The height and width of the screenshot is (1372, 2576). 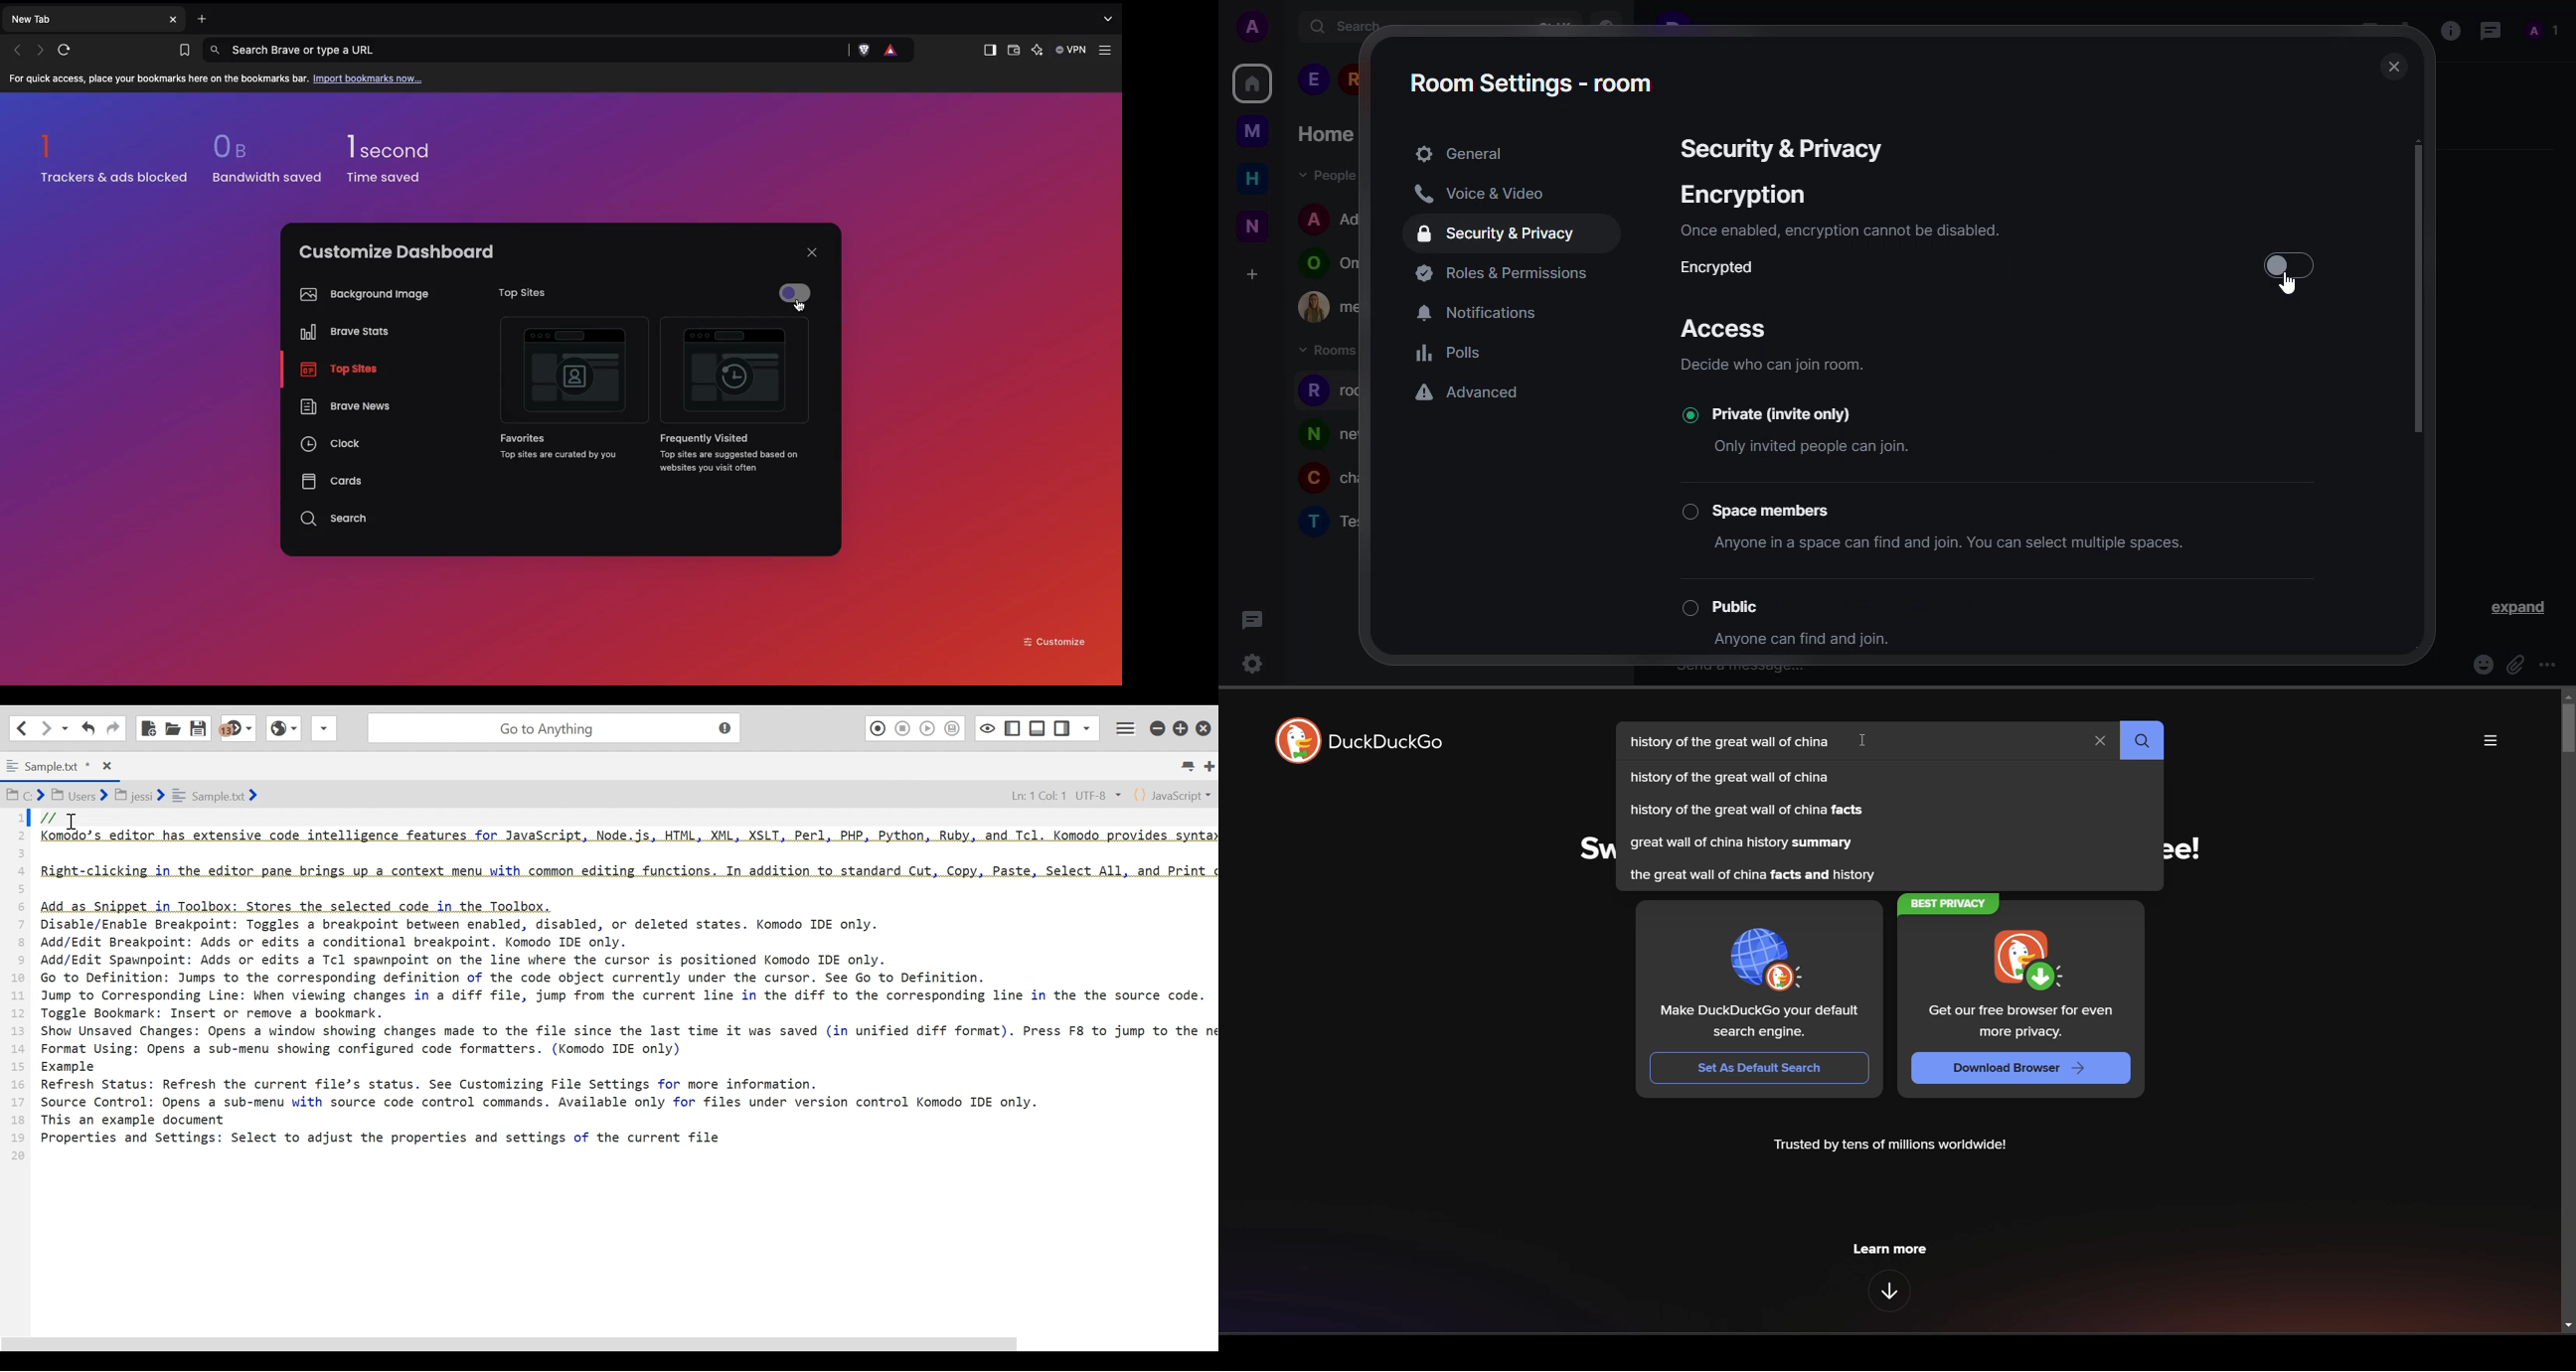 What do you see at coordinates (928, 727) in the screenshot?
I see `Play Last Macro` at bounding box center [928, 727].